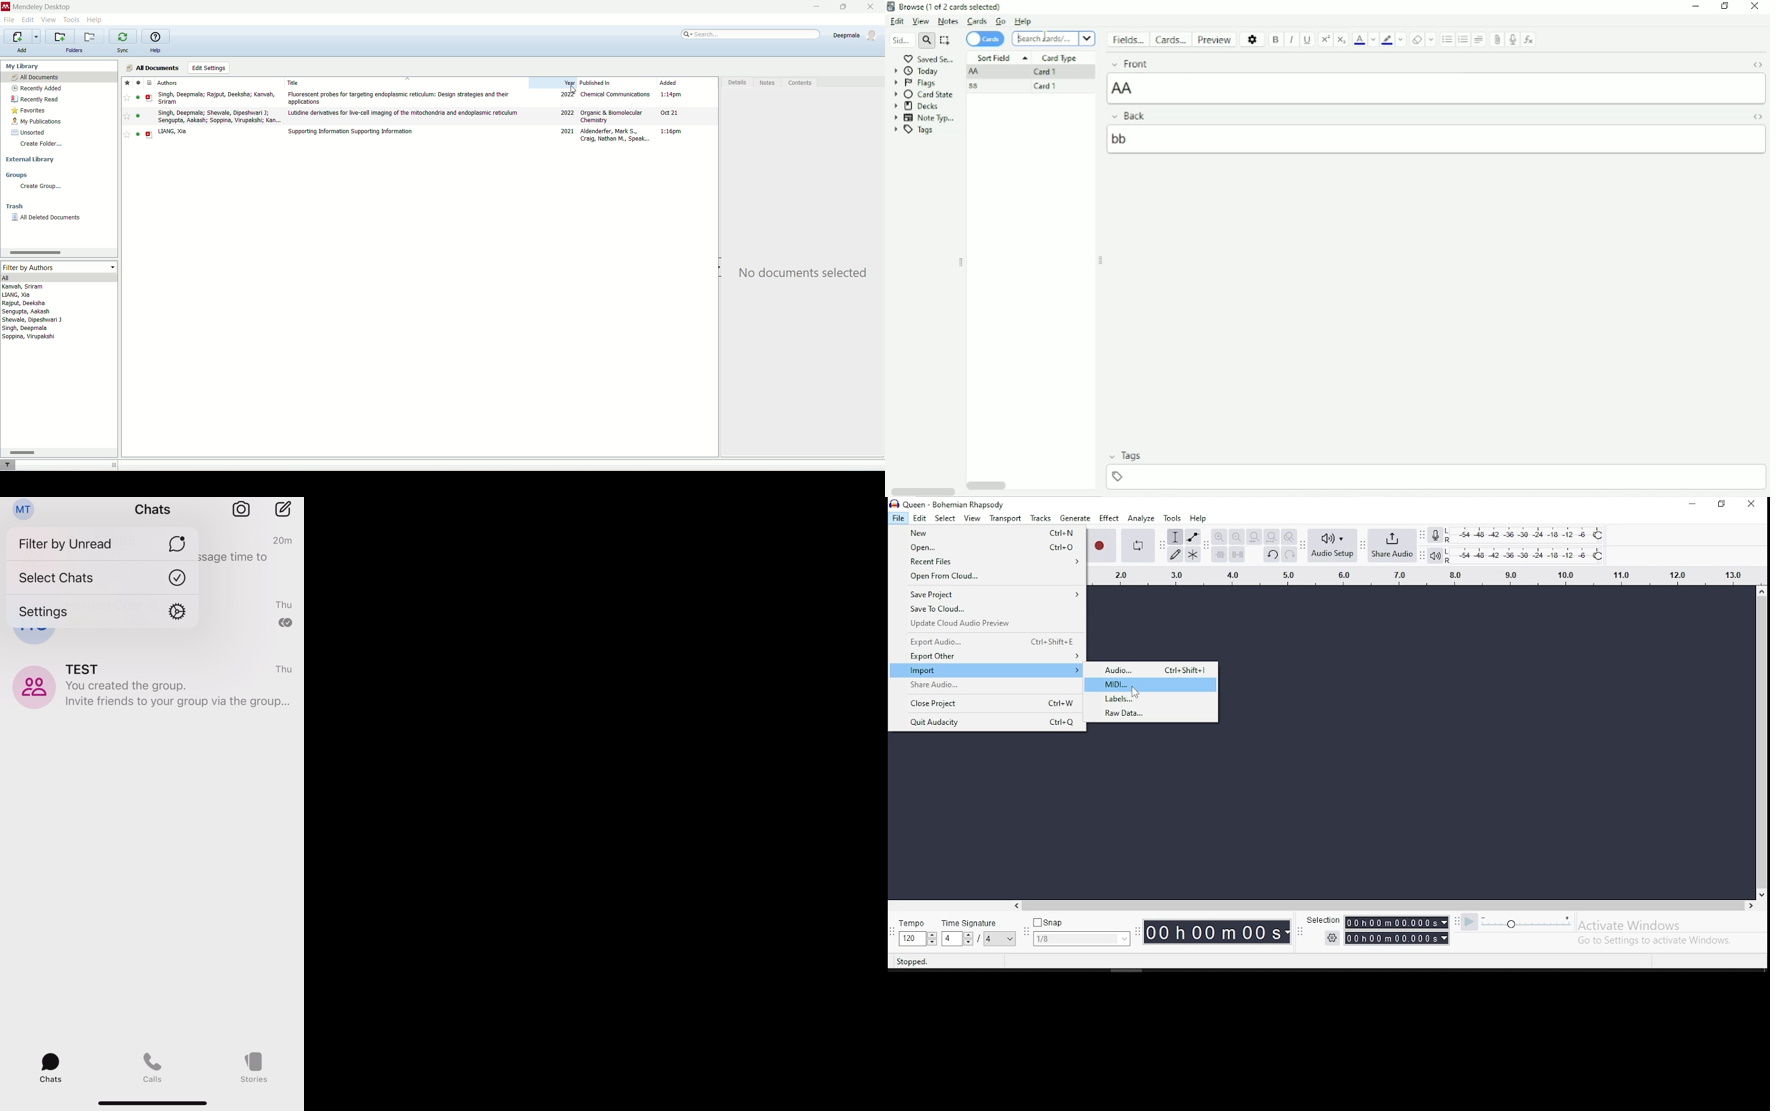 The width and height of the screenshot is (1792, 1120). What do you see at coordinates (18, 295) in the screenshot?
I see `LIANG, Xia` at bounding box center [18, 295].